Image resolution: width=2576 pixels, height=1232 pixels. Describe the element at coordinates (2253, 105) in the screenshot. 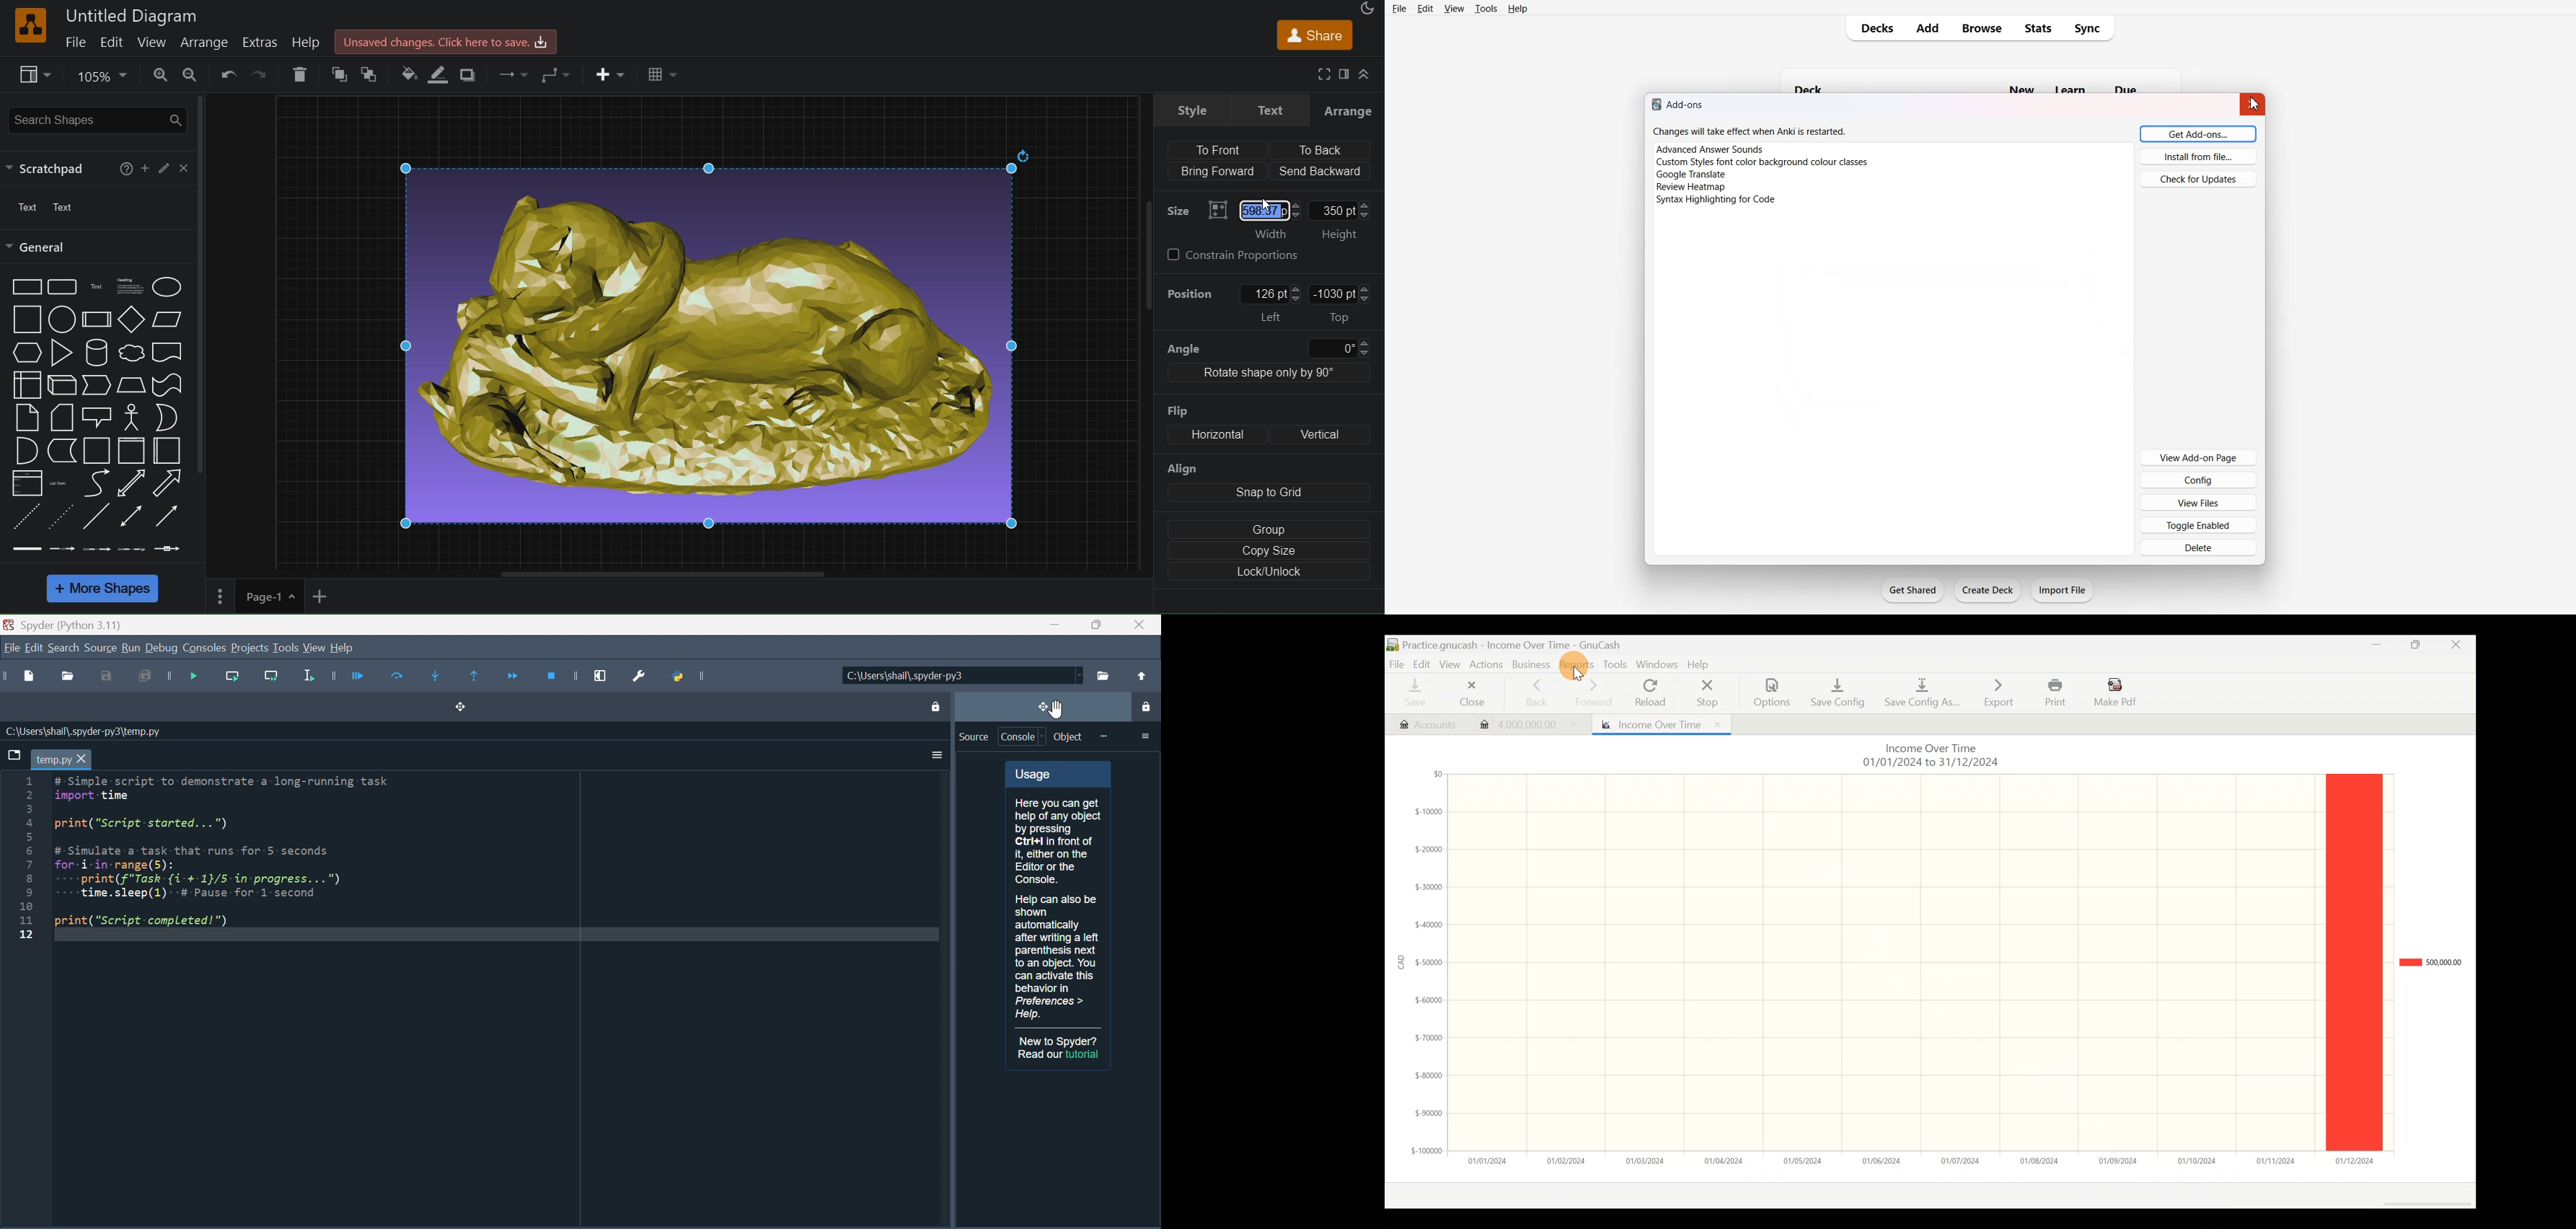

I see `Close` at that location.